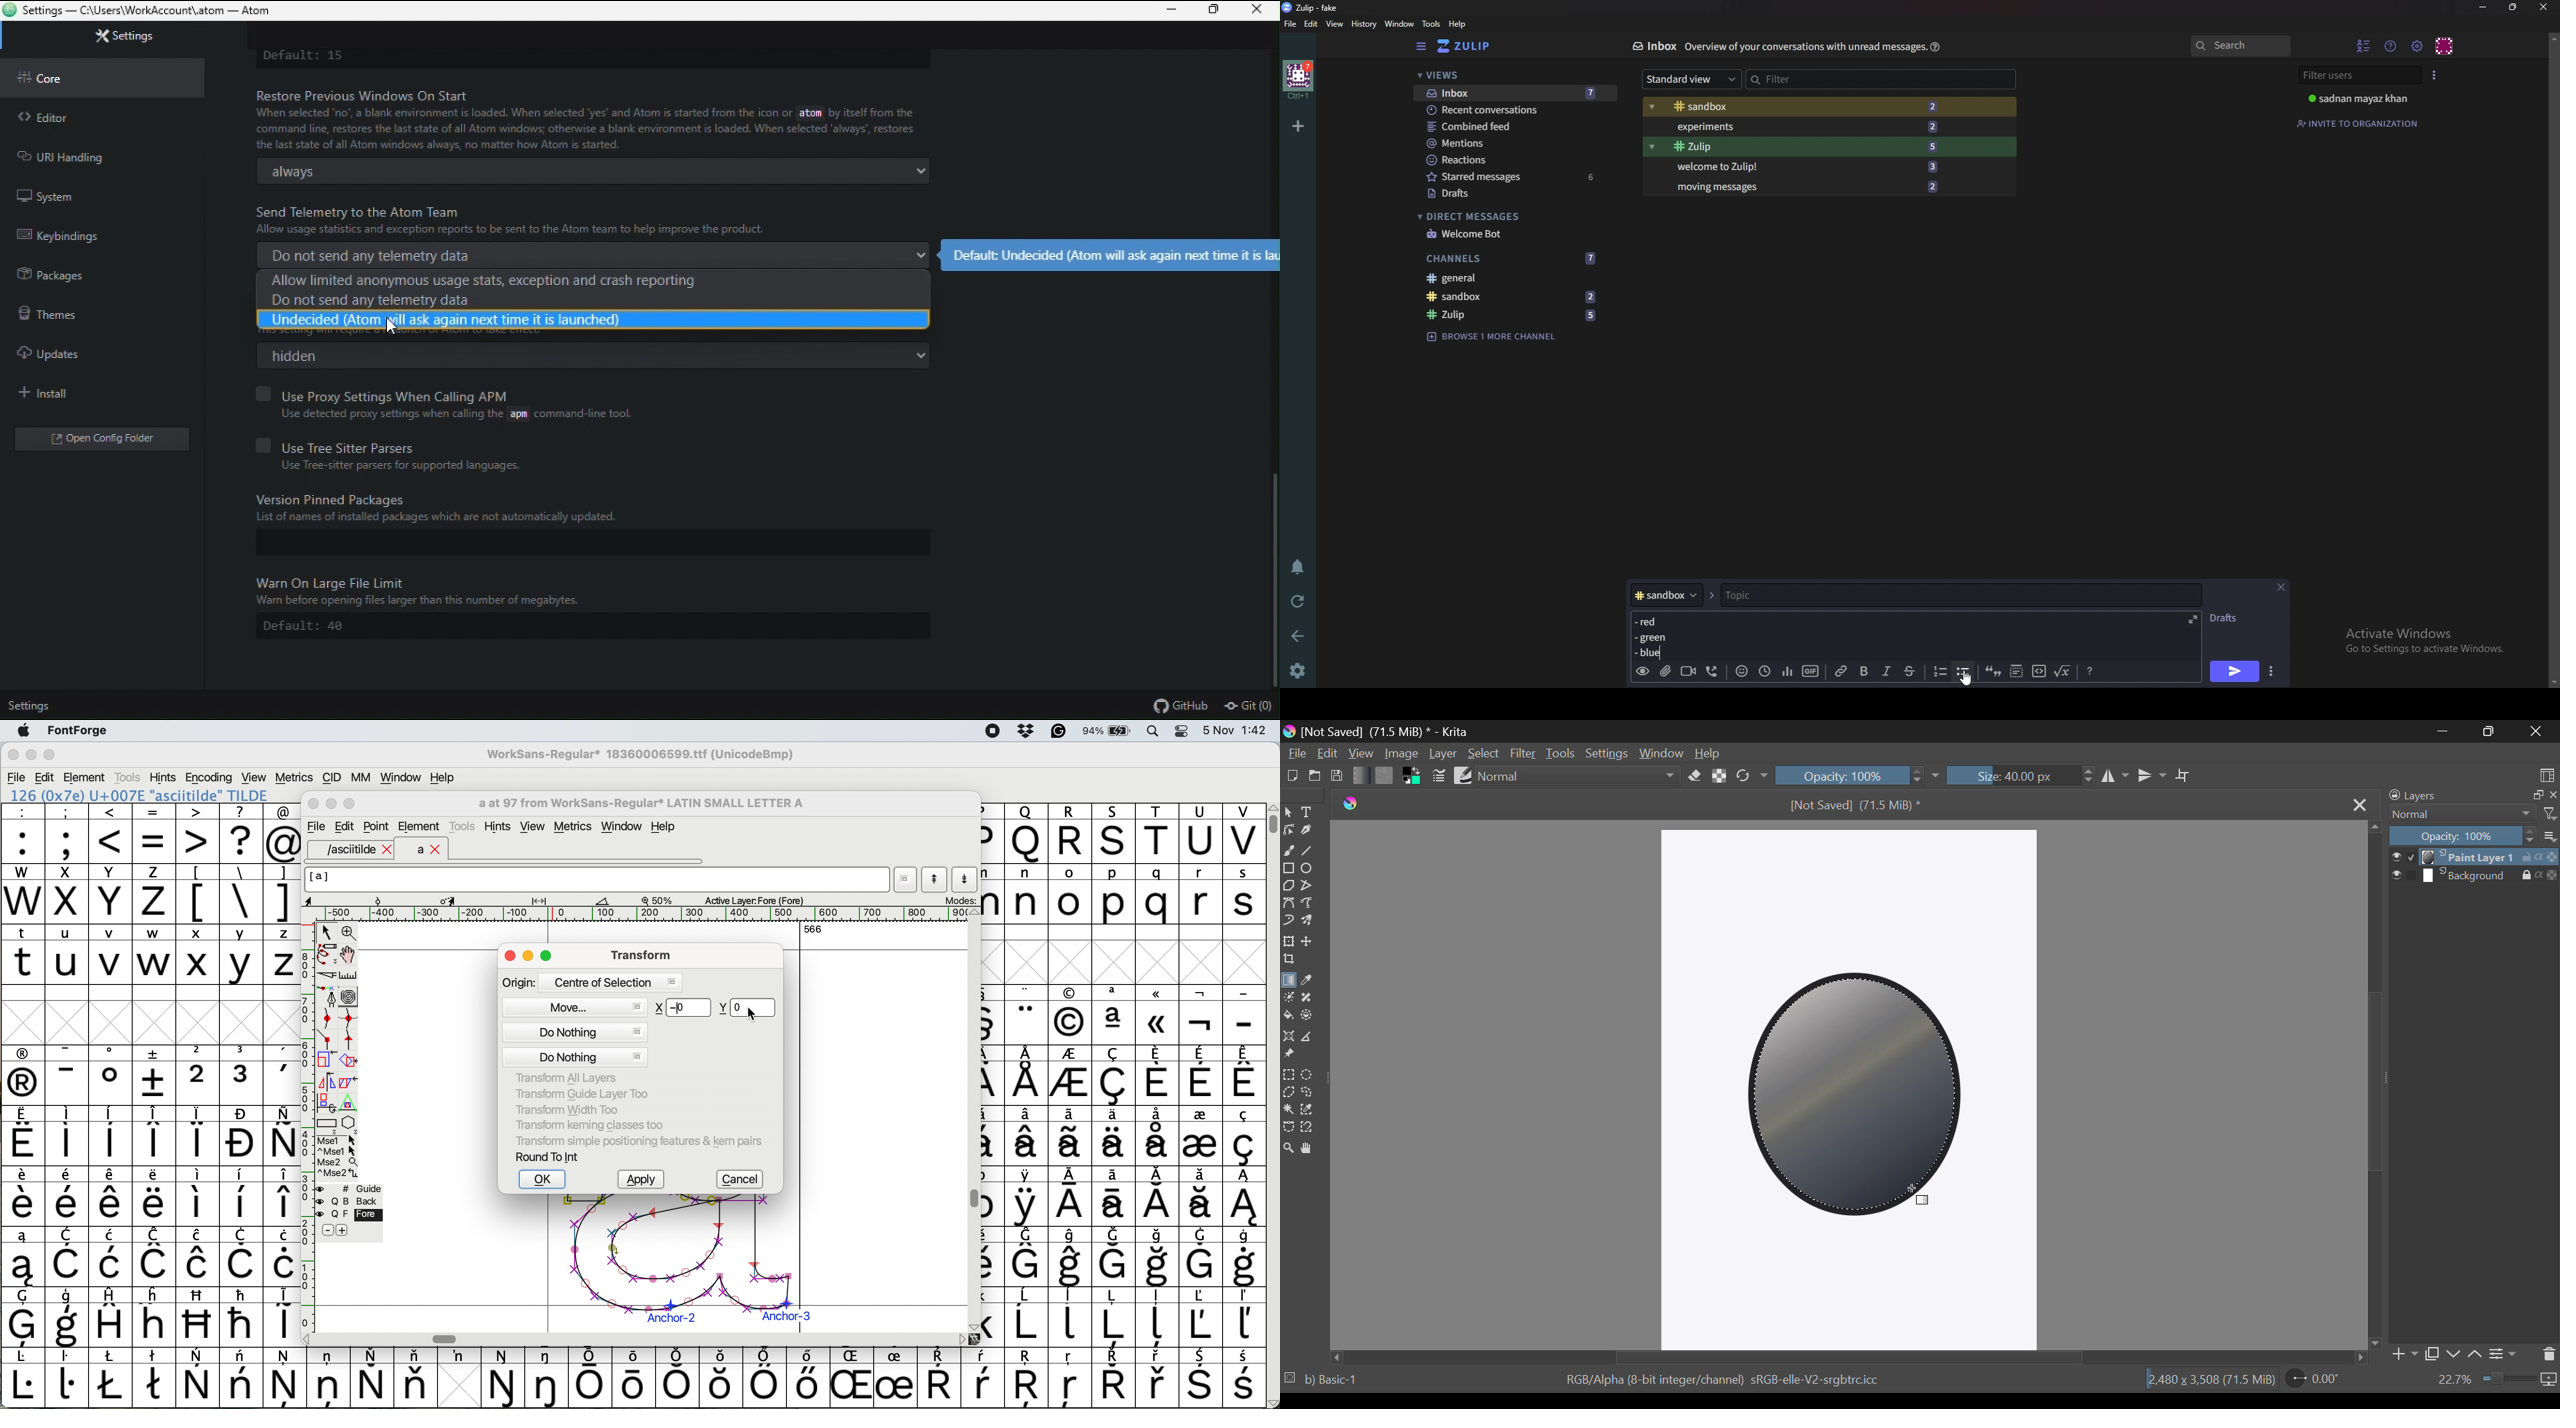 This screenshot has height=1428, width=2576. I want to click on hints, so click(499, 827).